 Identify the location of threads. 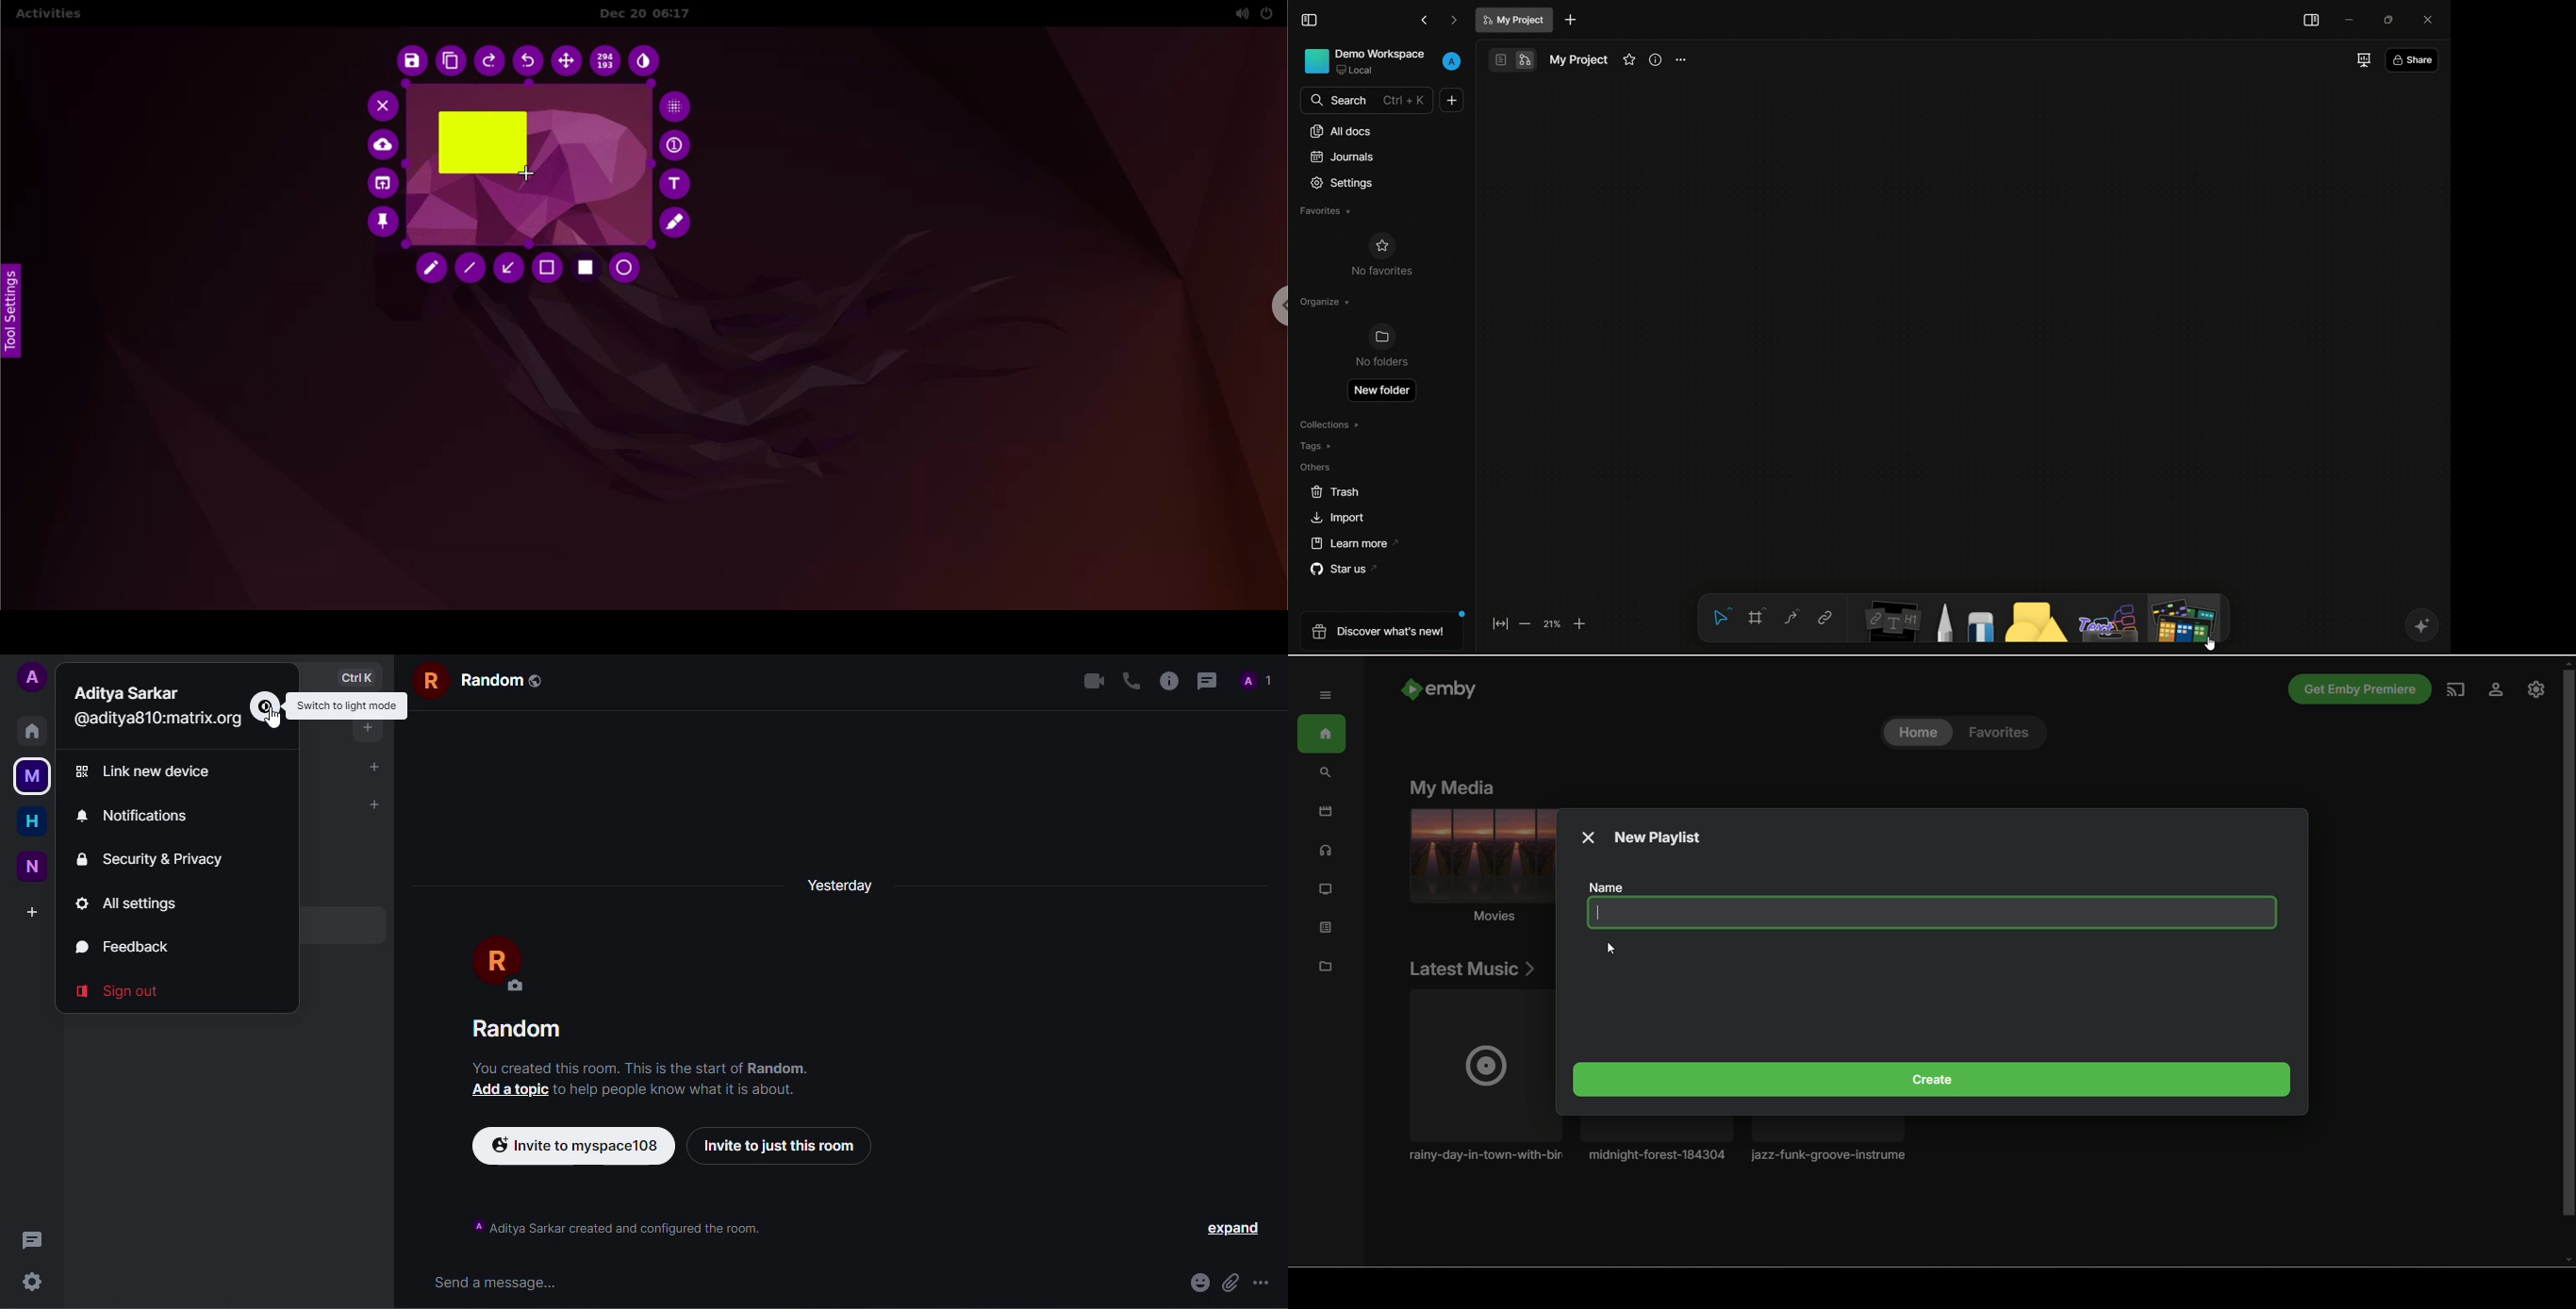
(1205, 678).